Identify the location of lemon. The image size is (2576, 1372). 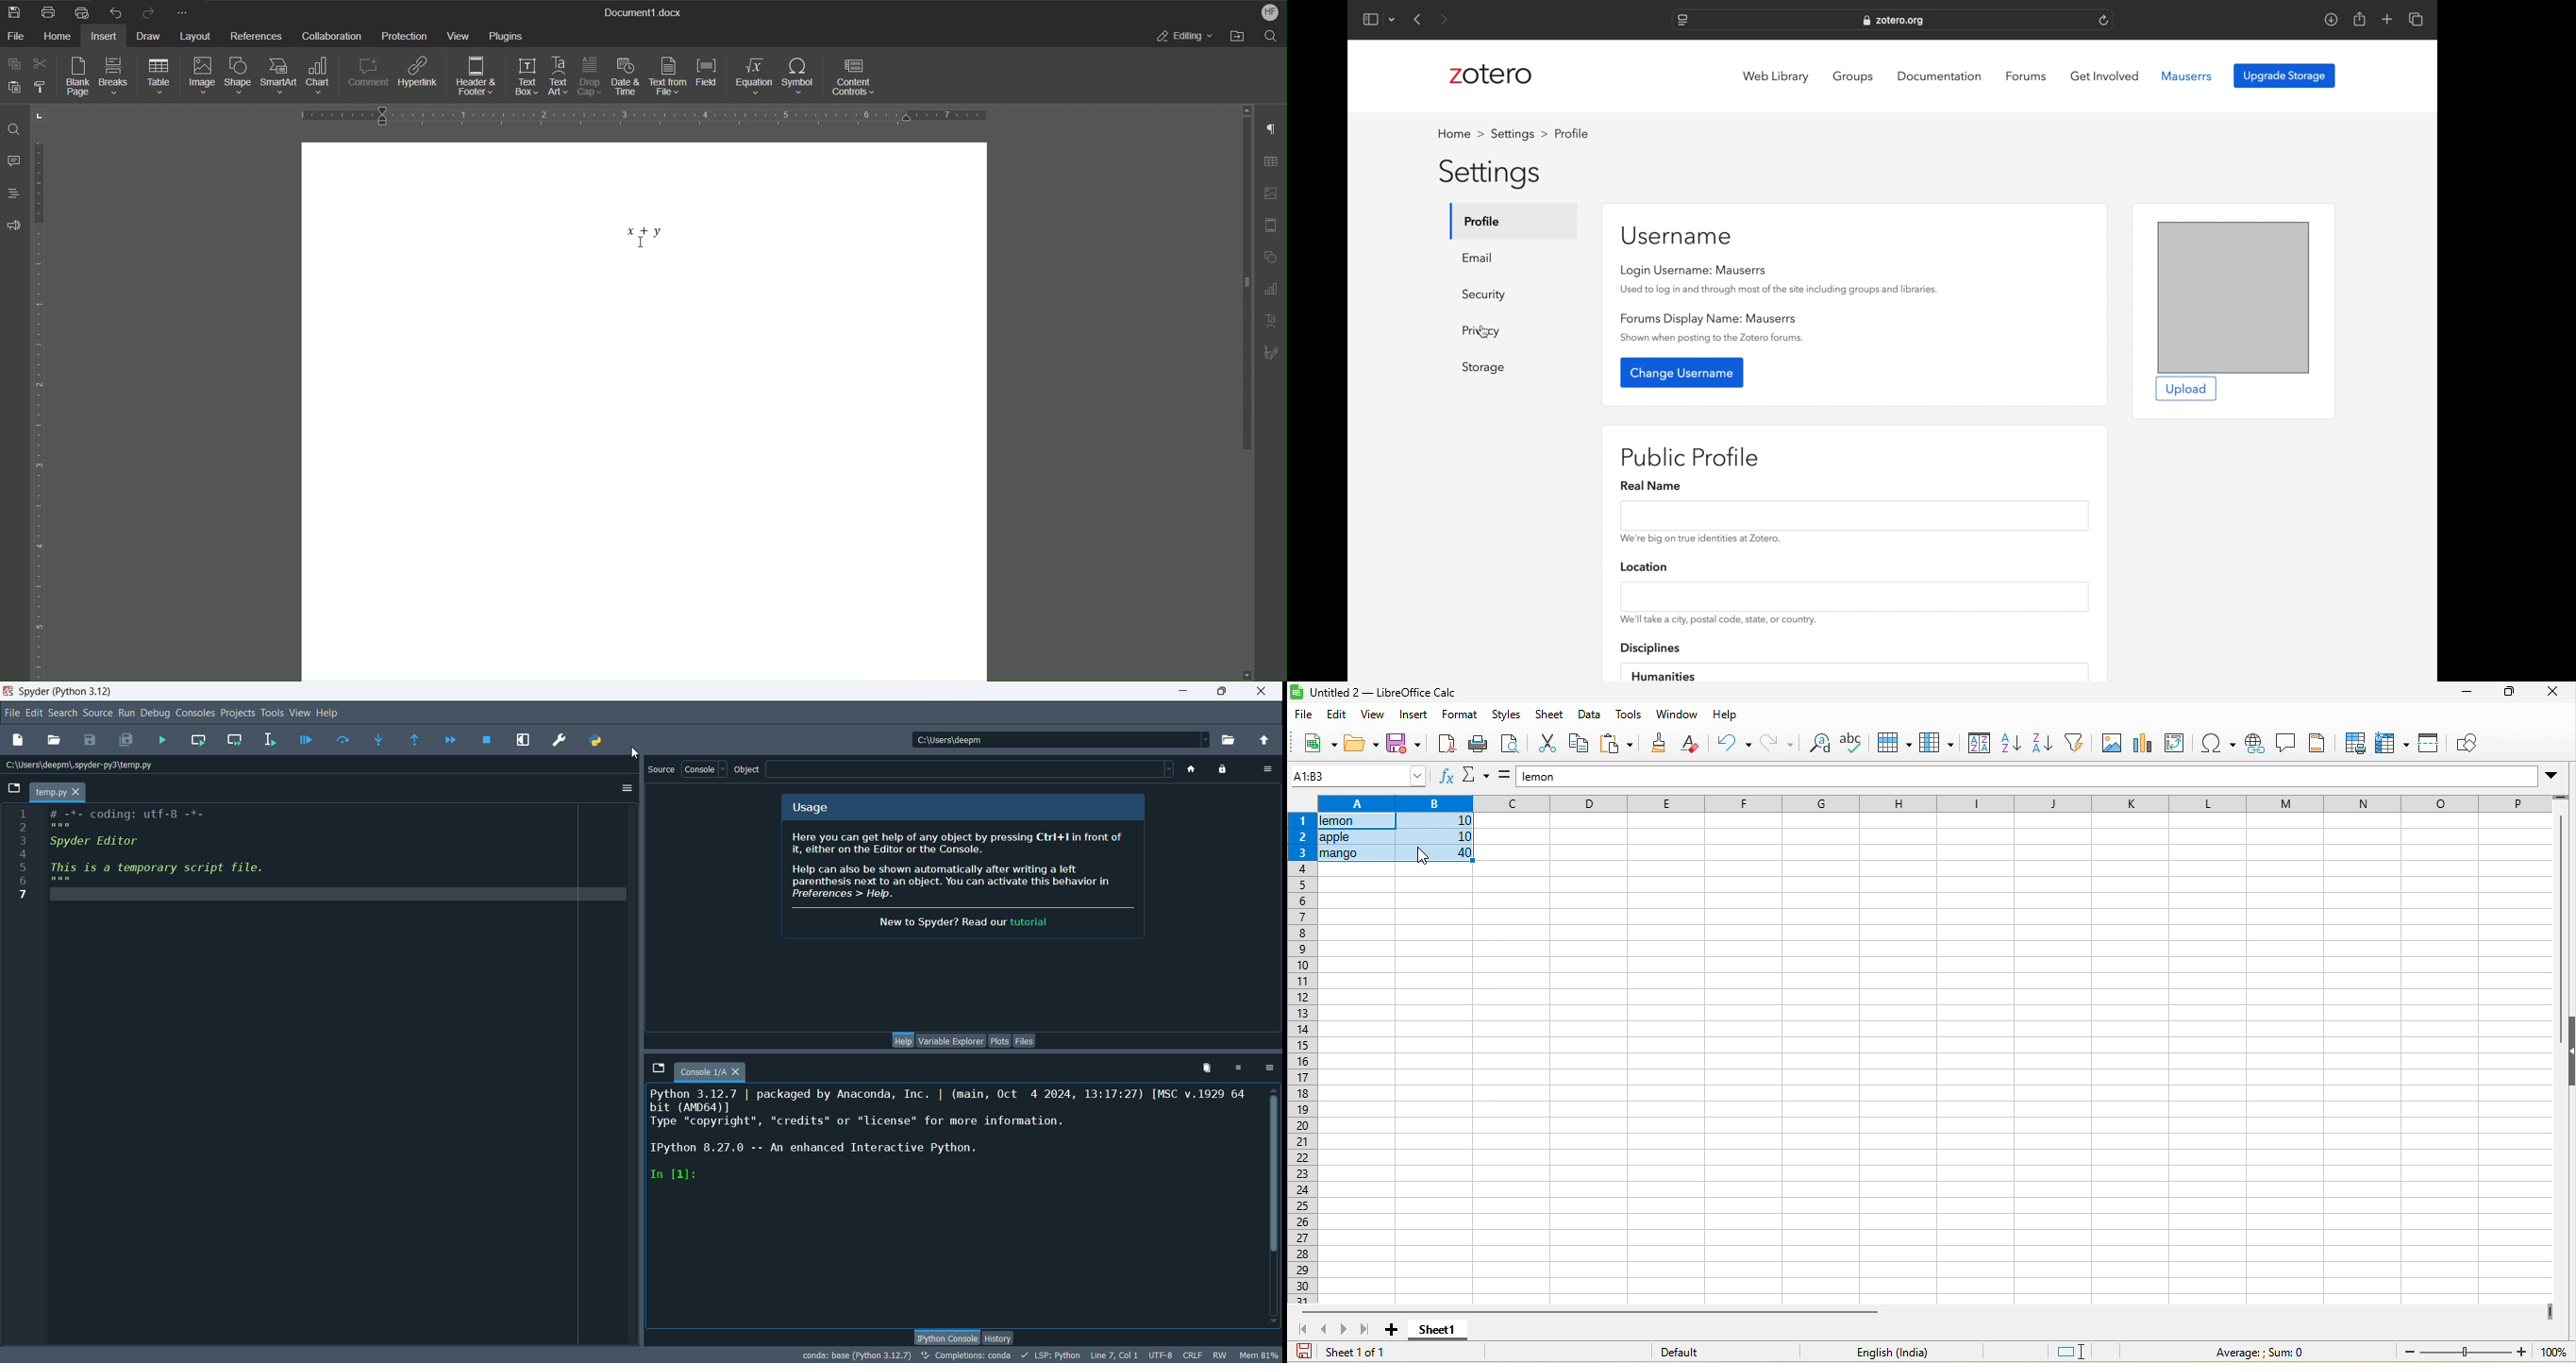
(2026, 776).